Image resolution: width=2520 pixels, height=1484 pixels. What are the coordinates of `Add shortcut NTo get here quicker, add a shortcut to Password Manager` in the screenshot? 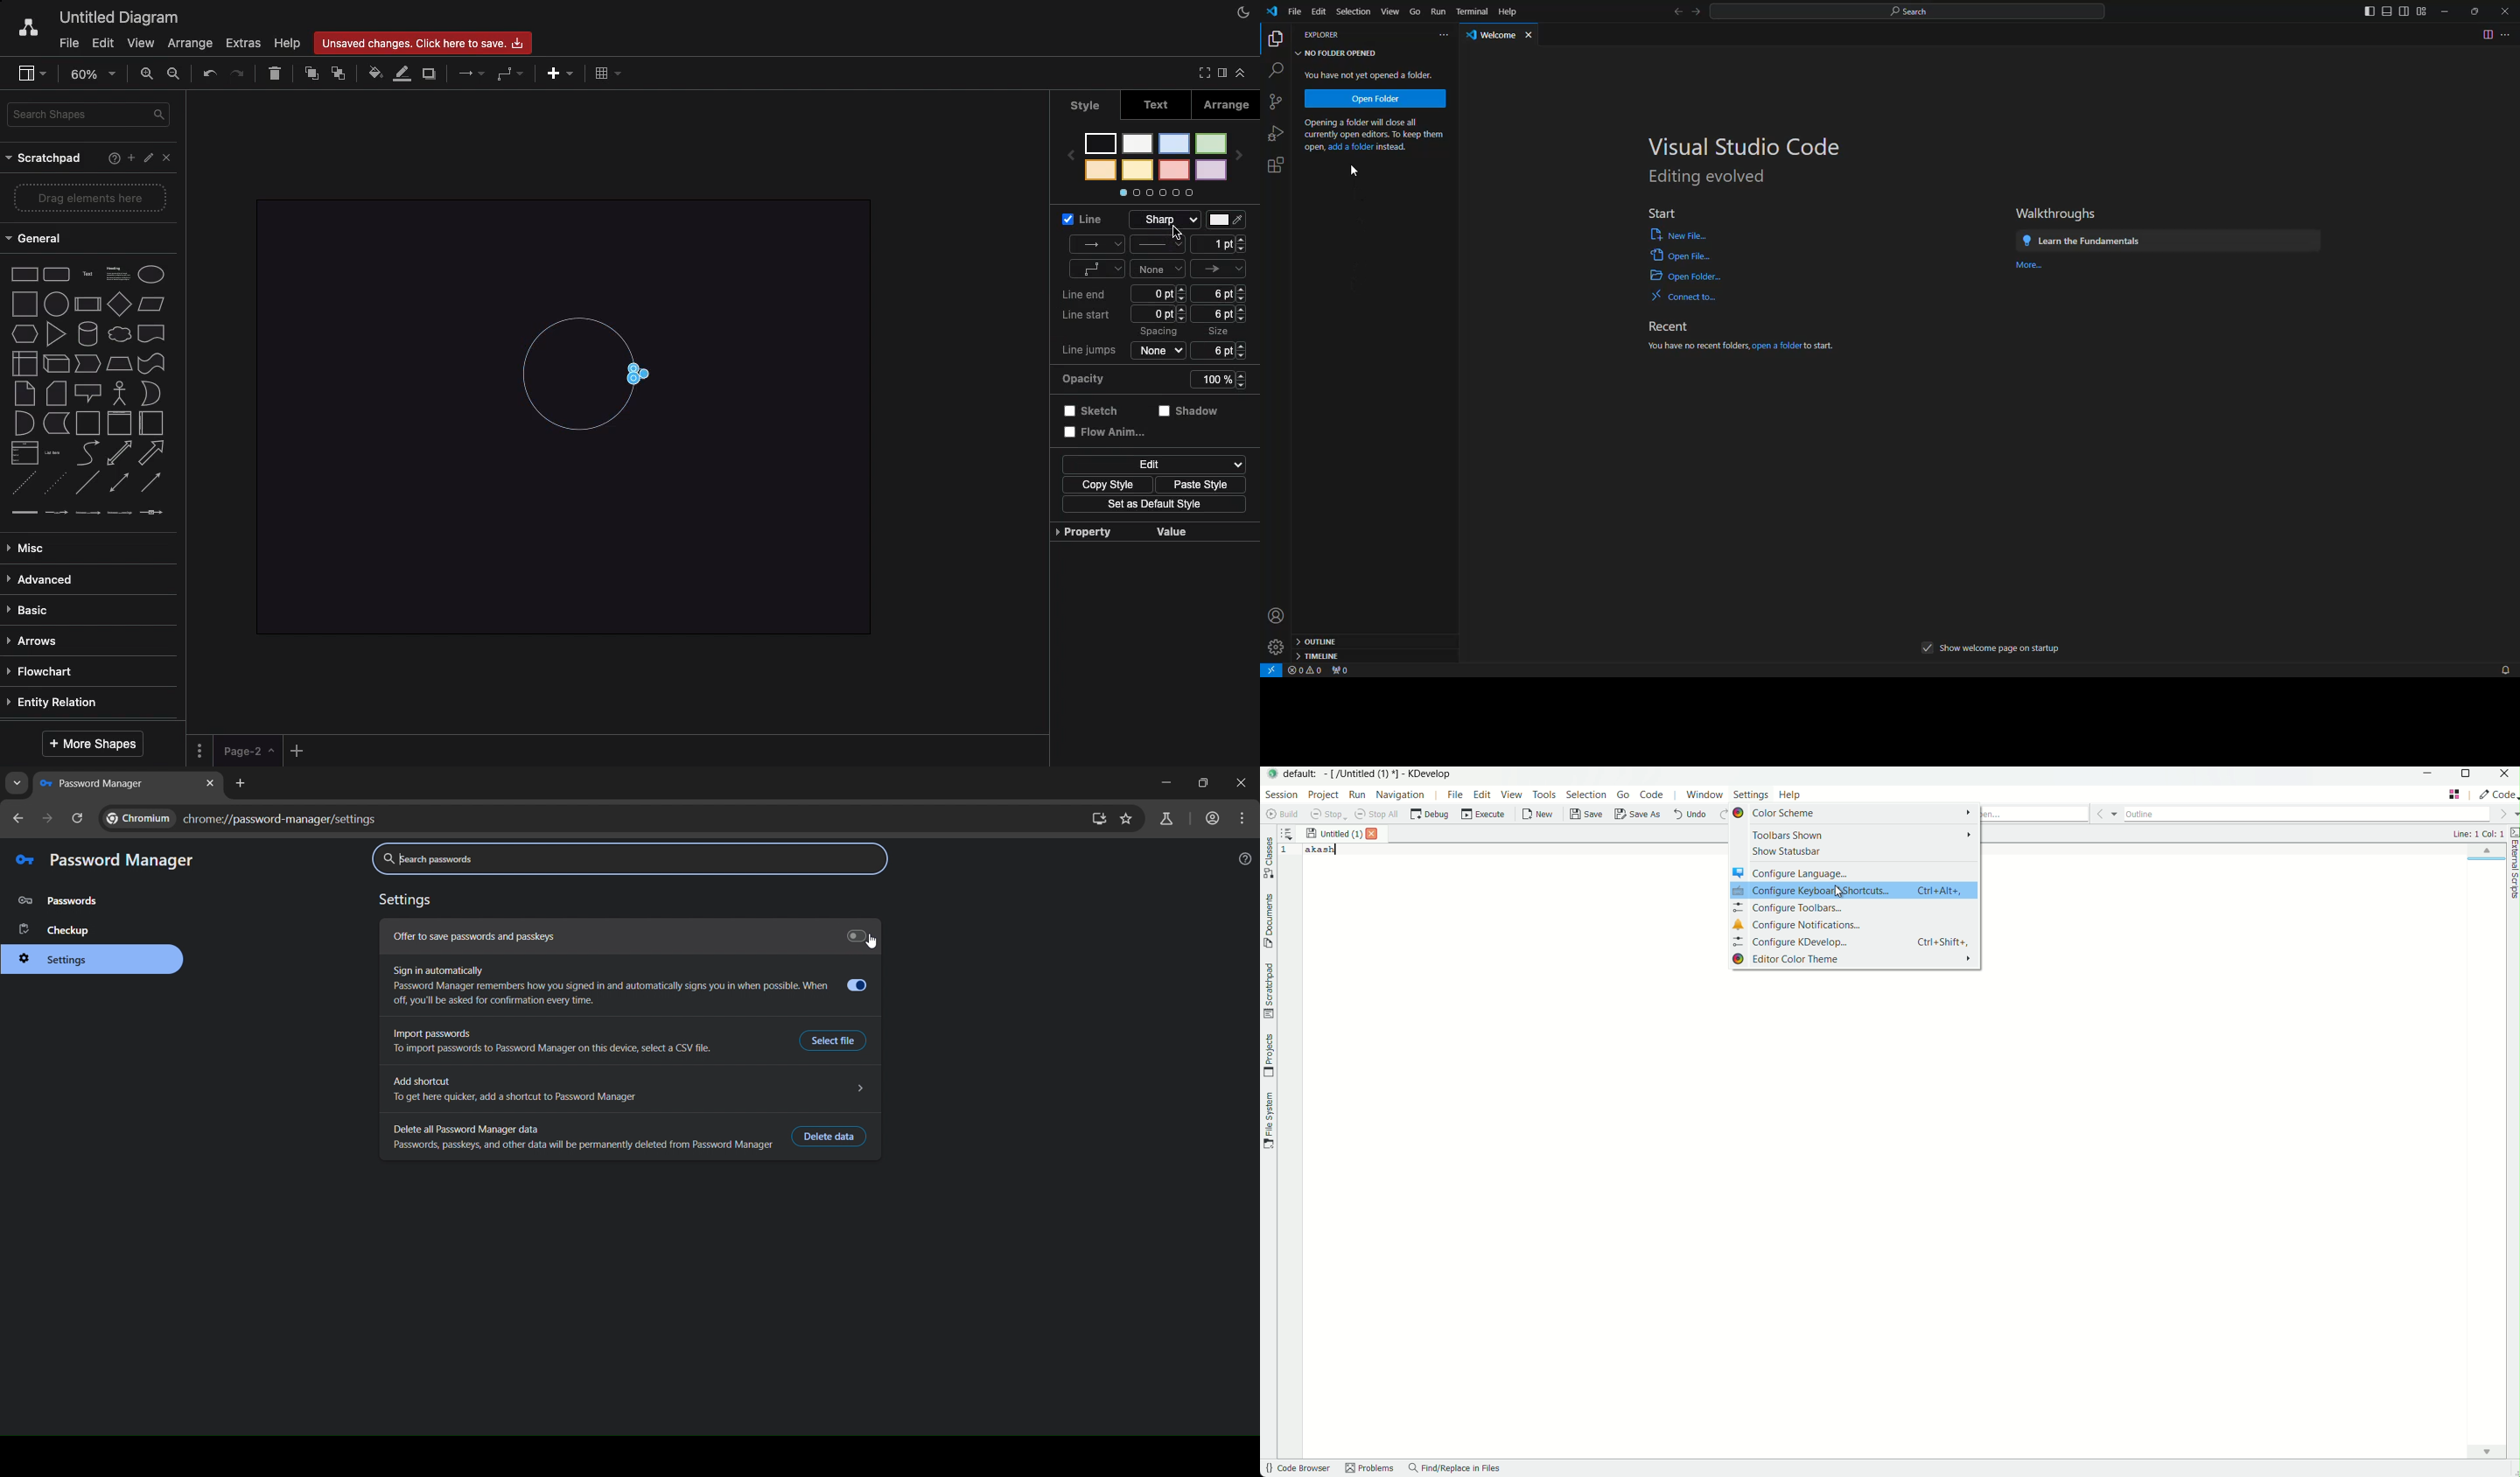 It's located at (631, 1089).